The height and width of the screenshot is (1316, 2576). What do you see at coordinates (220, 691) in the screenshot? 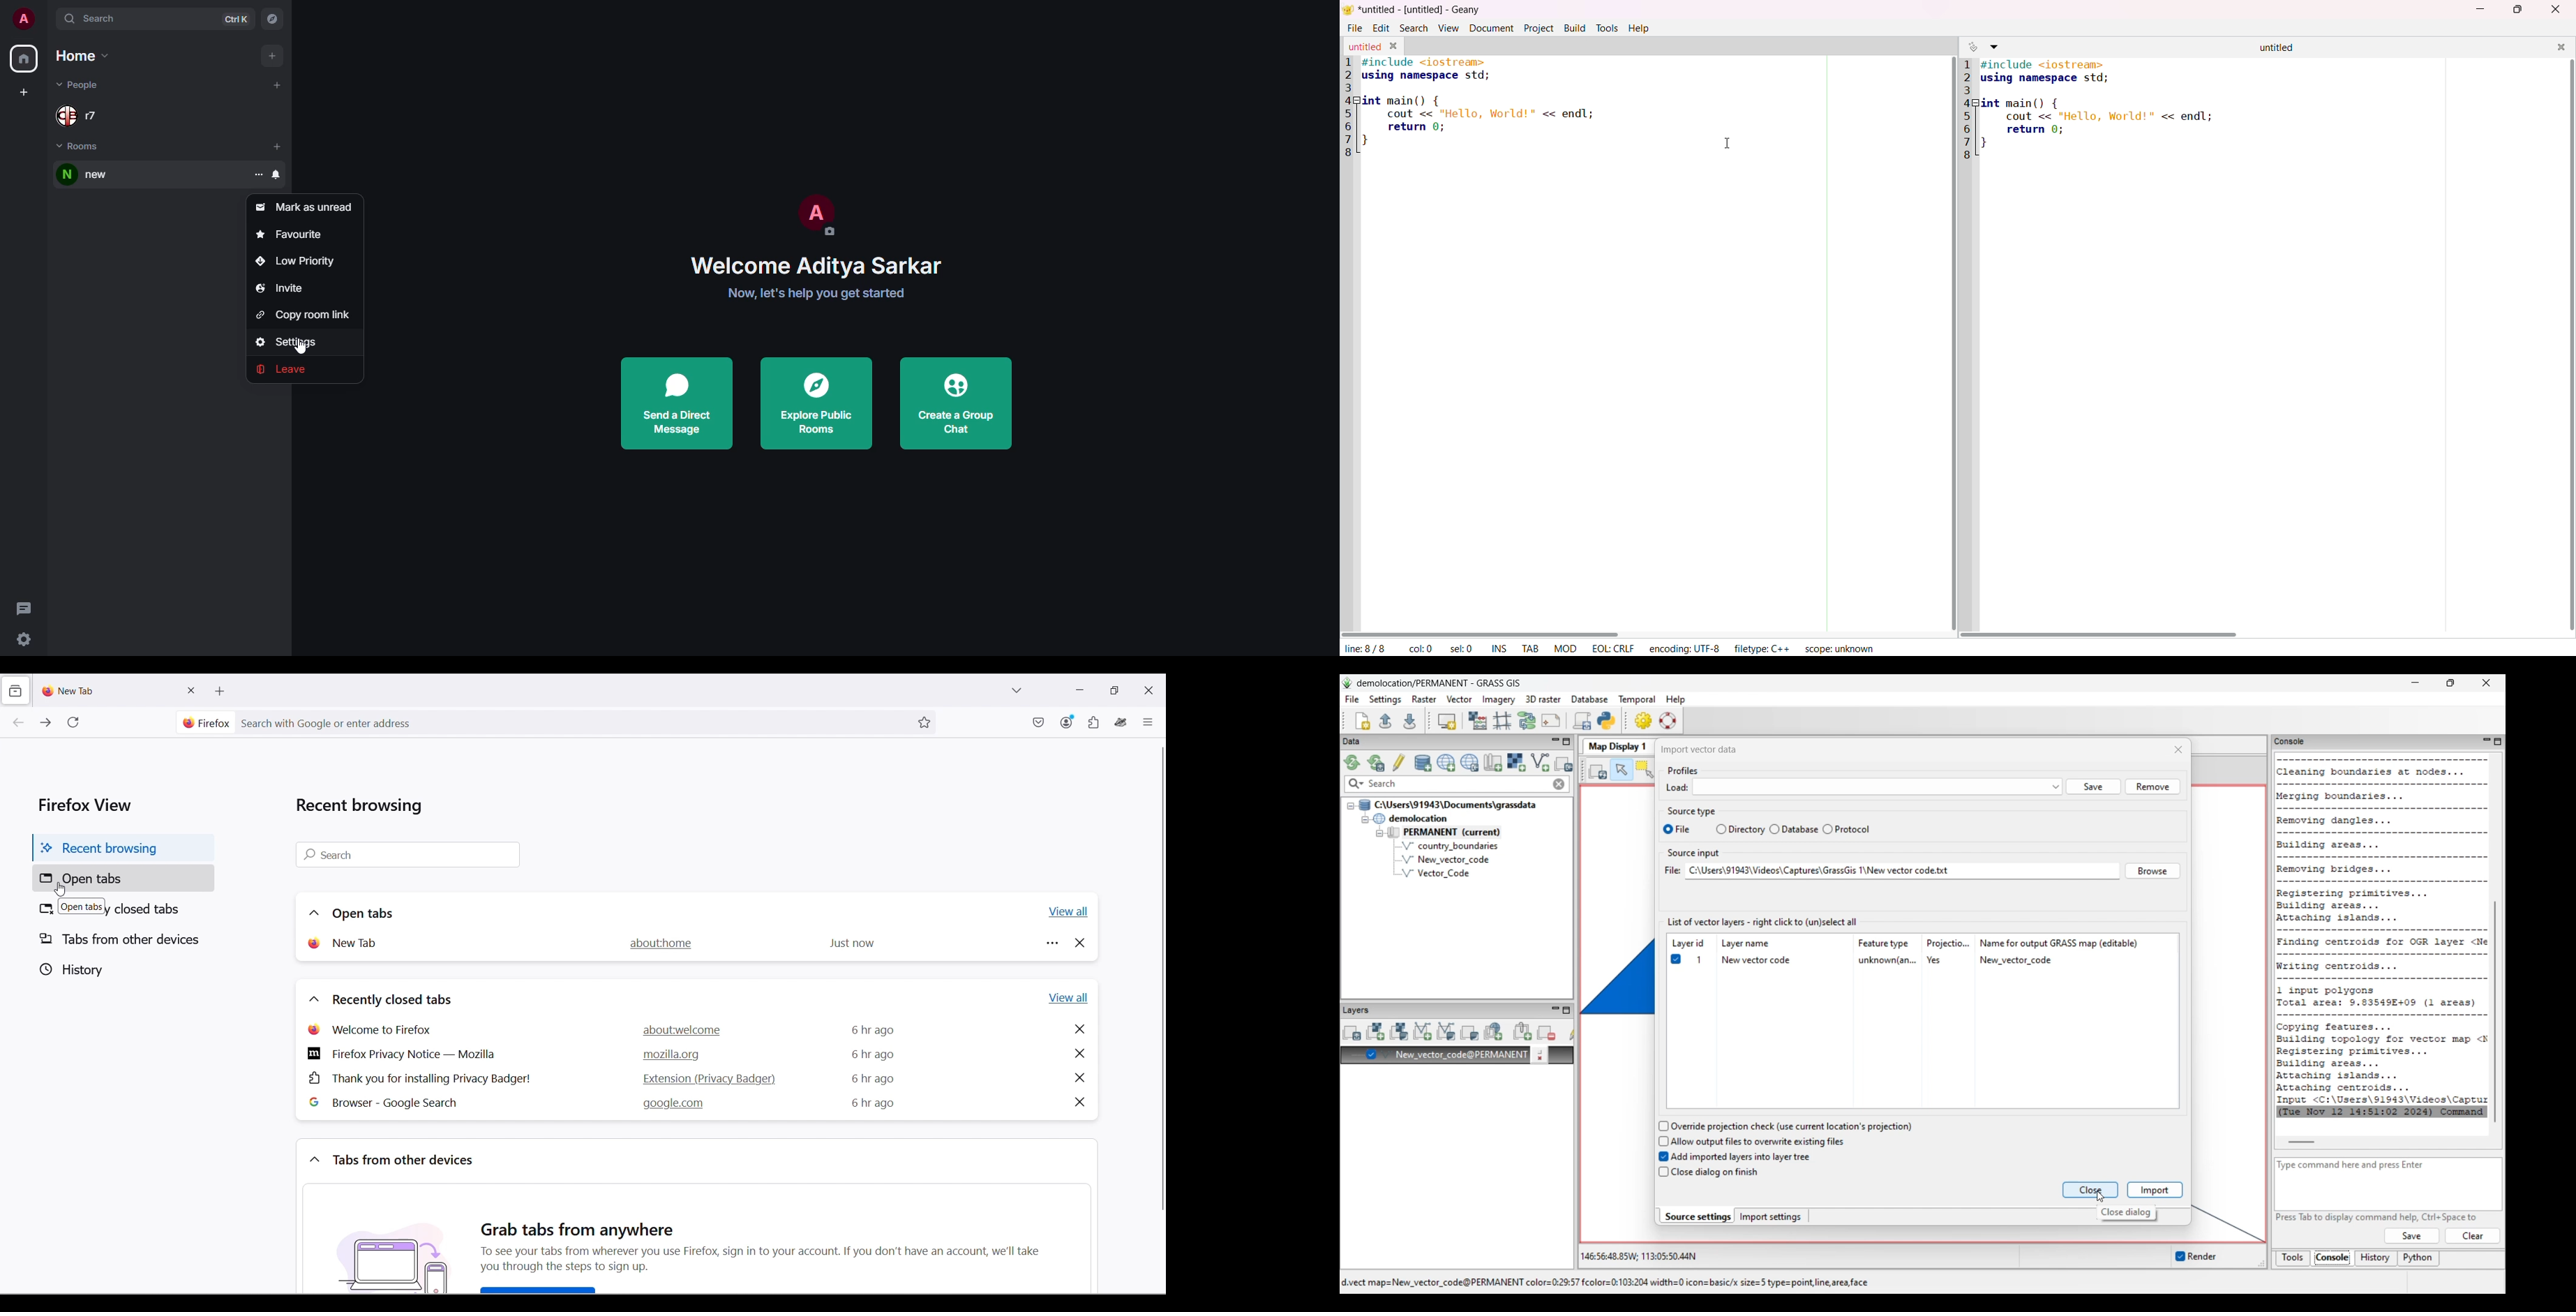
I see `Add new tab` at bounding box center [220, 691].